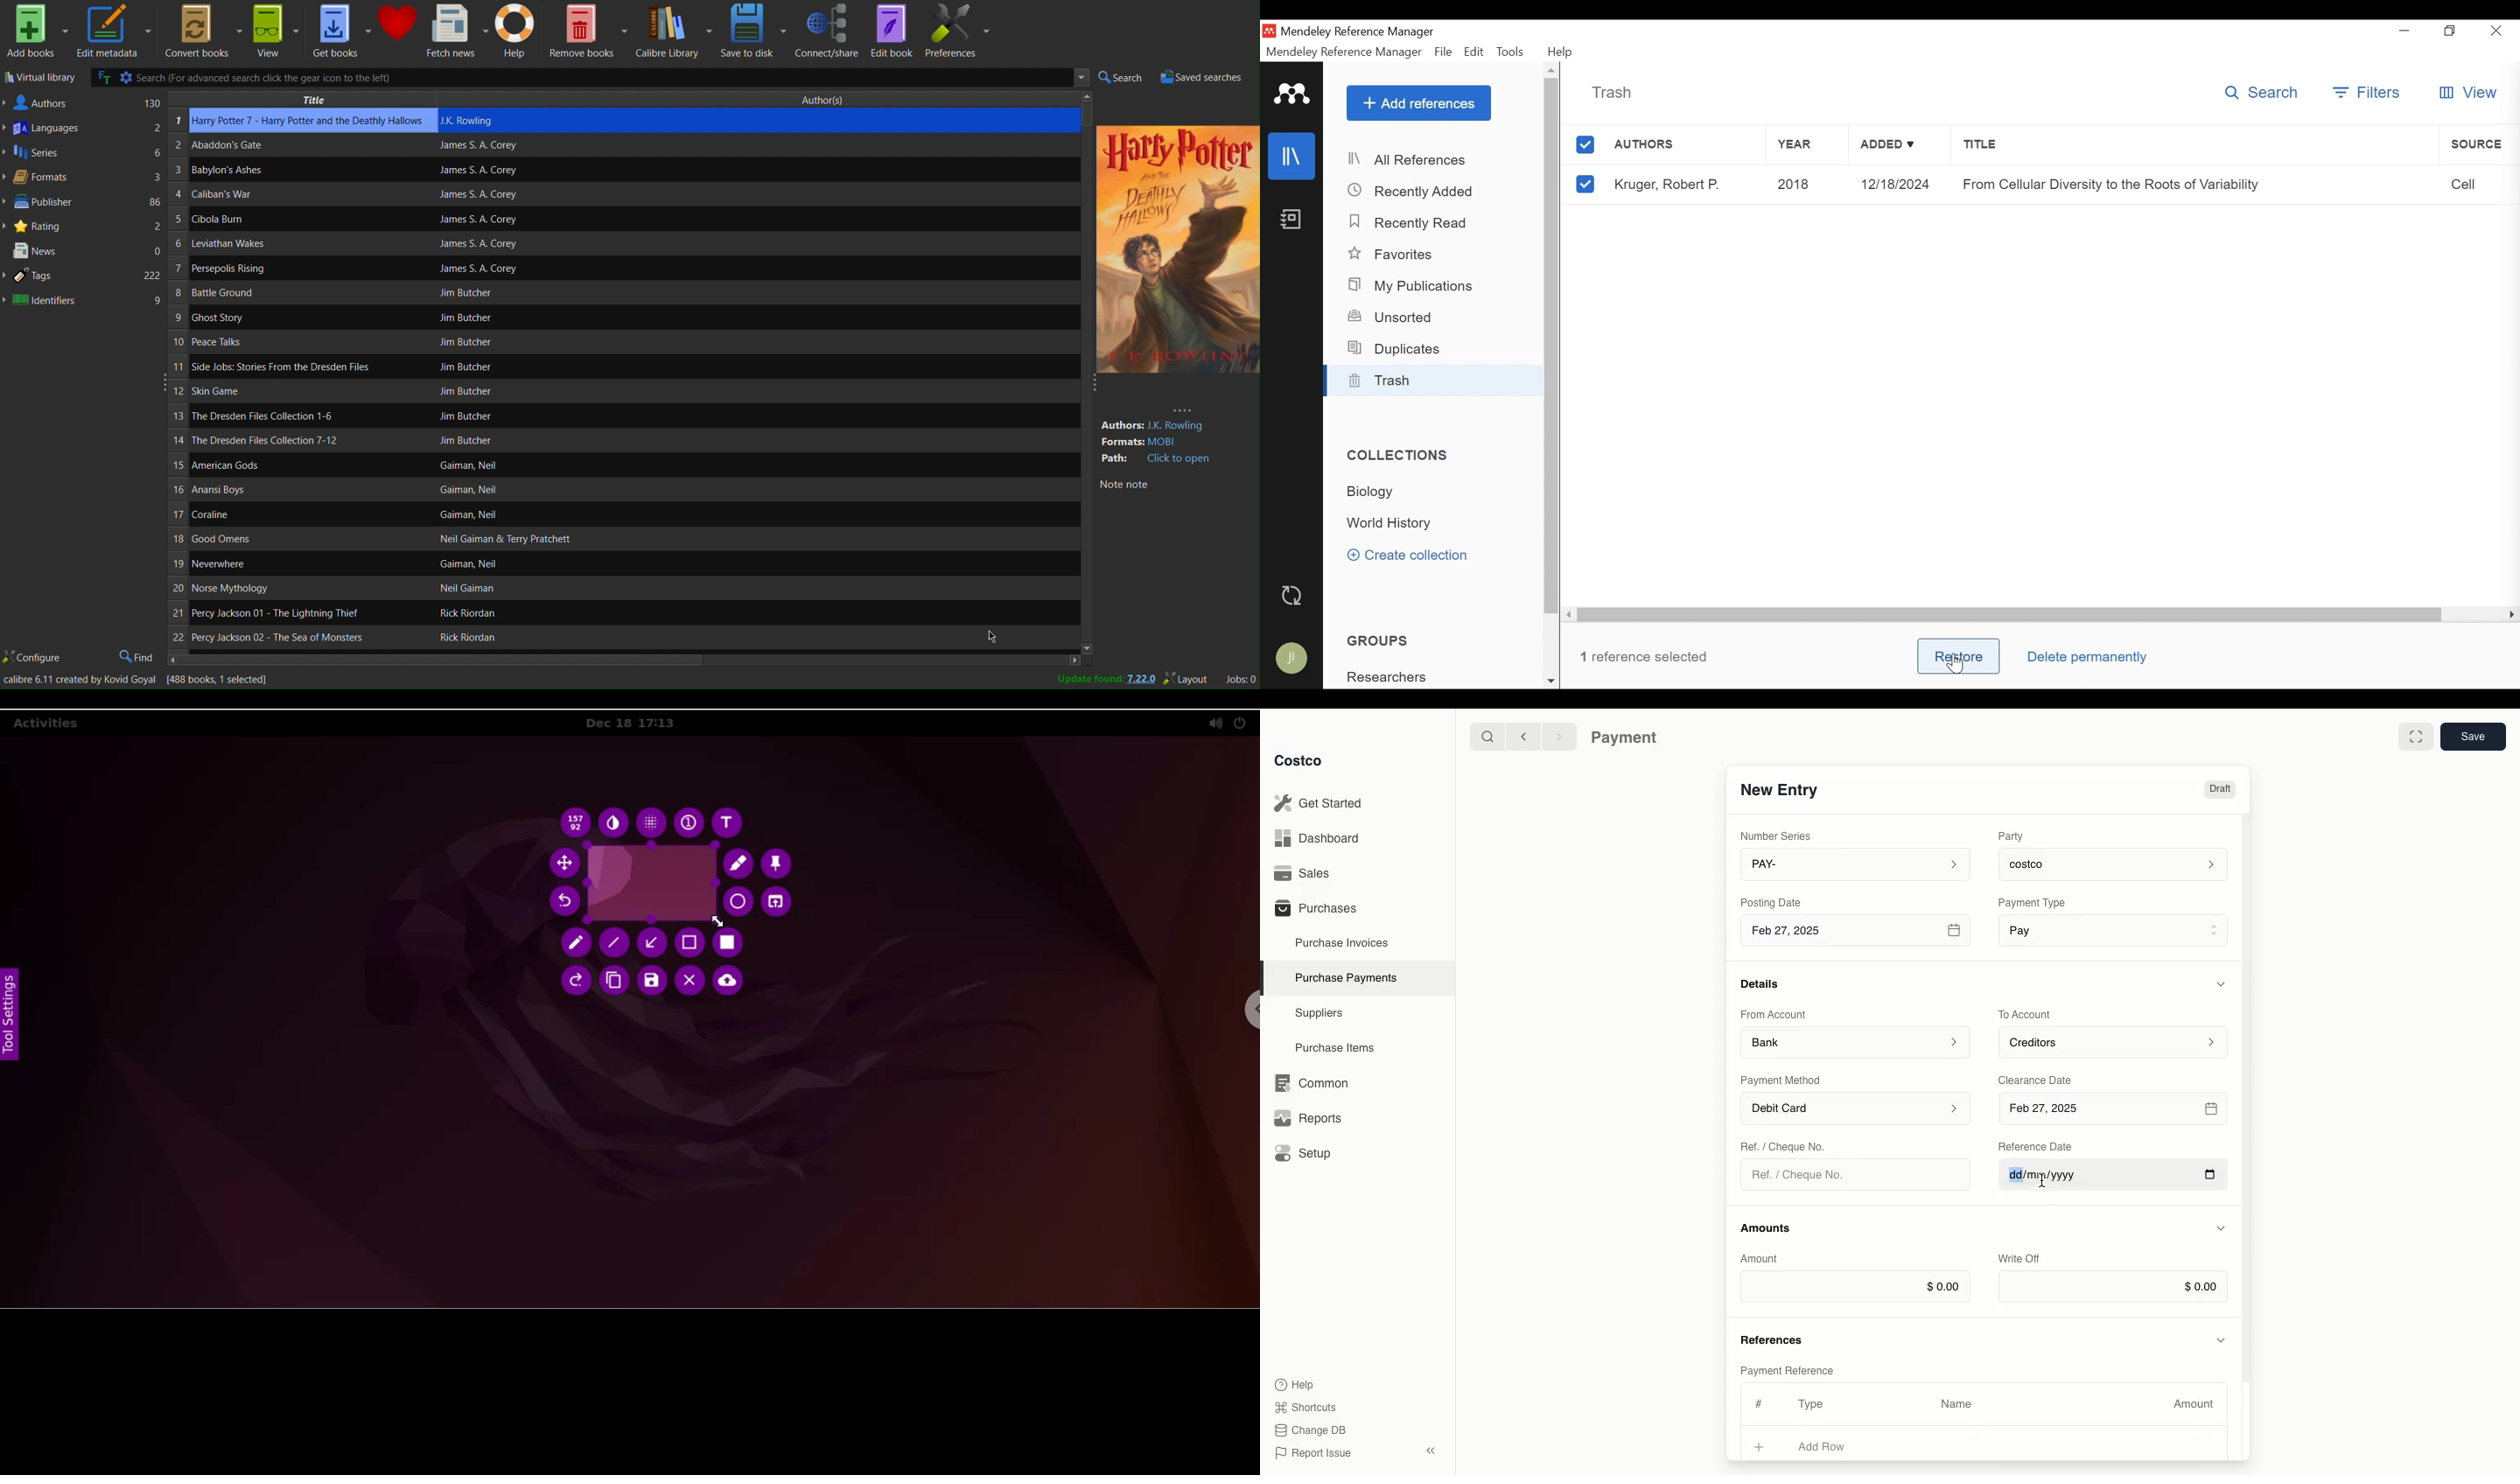  Describe the element at coordinates (518, 638) in the screenshot. I see `Author’s name` at that location.